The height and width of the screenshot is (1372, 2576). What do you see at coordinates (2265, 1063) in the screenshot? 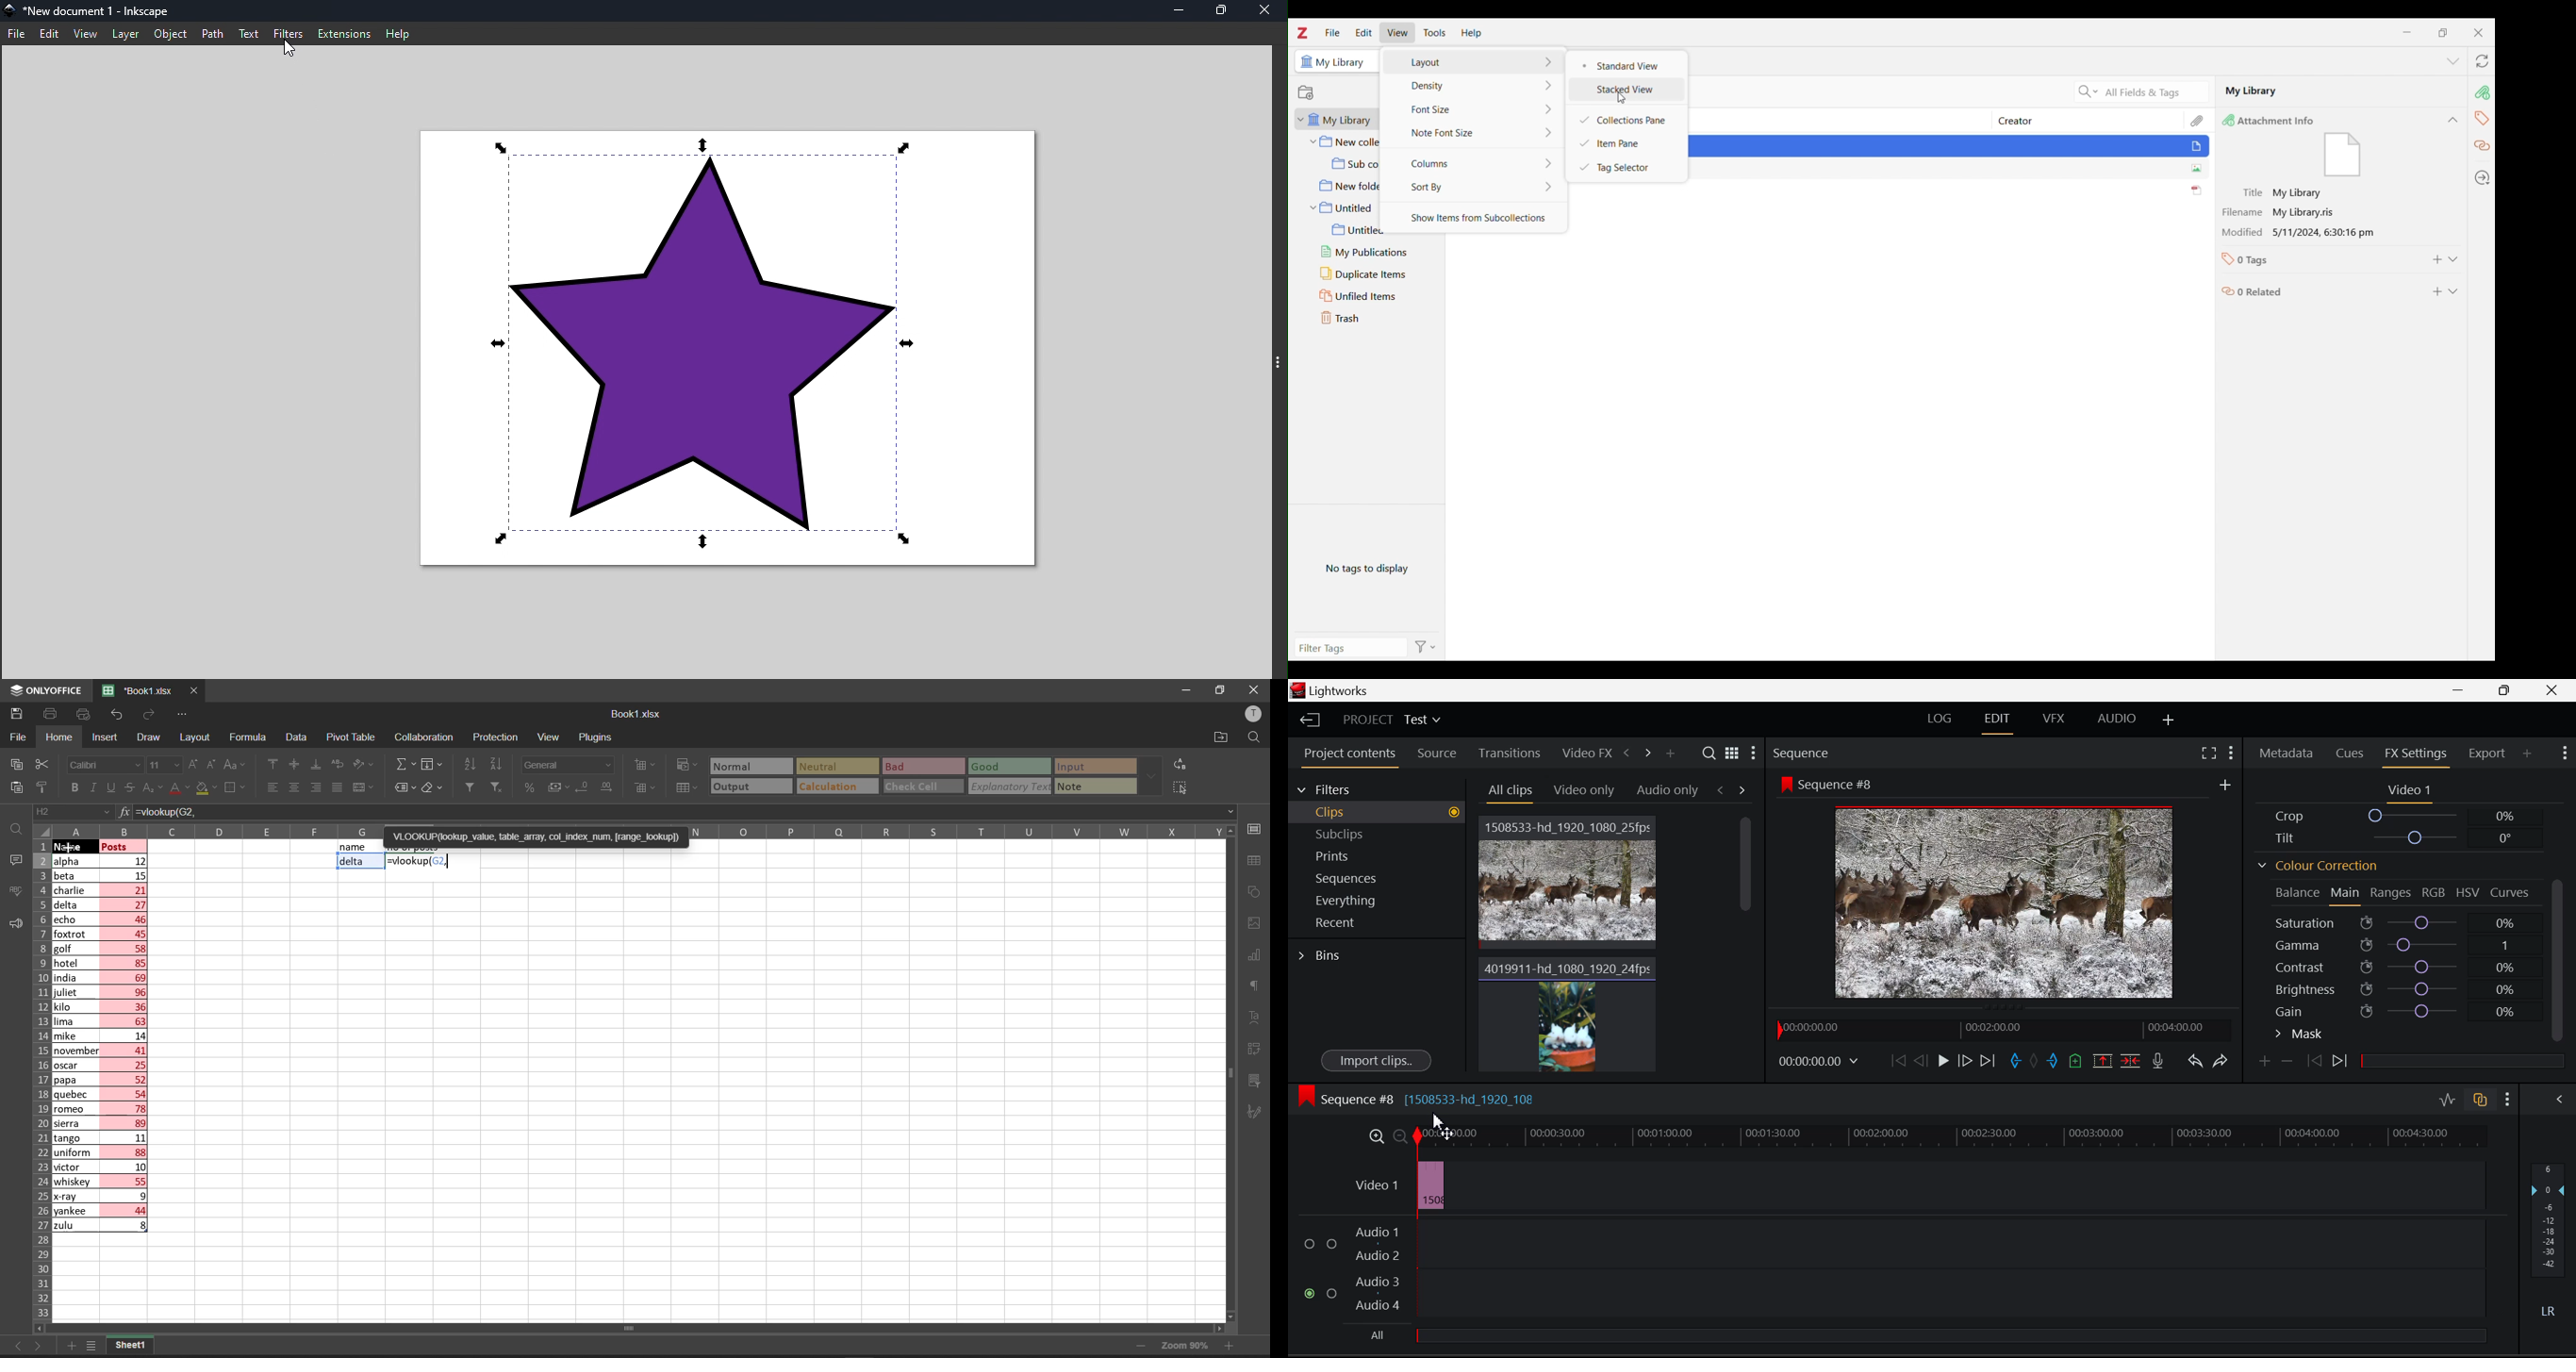
I see `Add Keyframe` at bounding box center [2265, 1063].